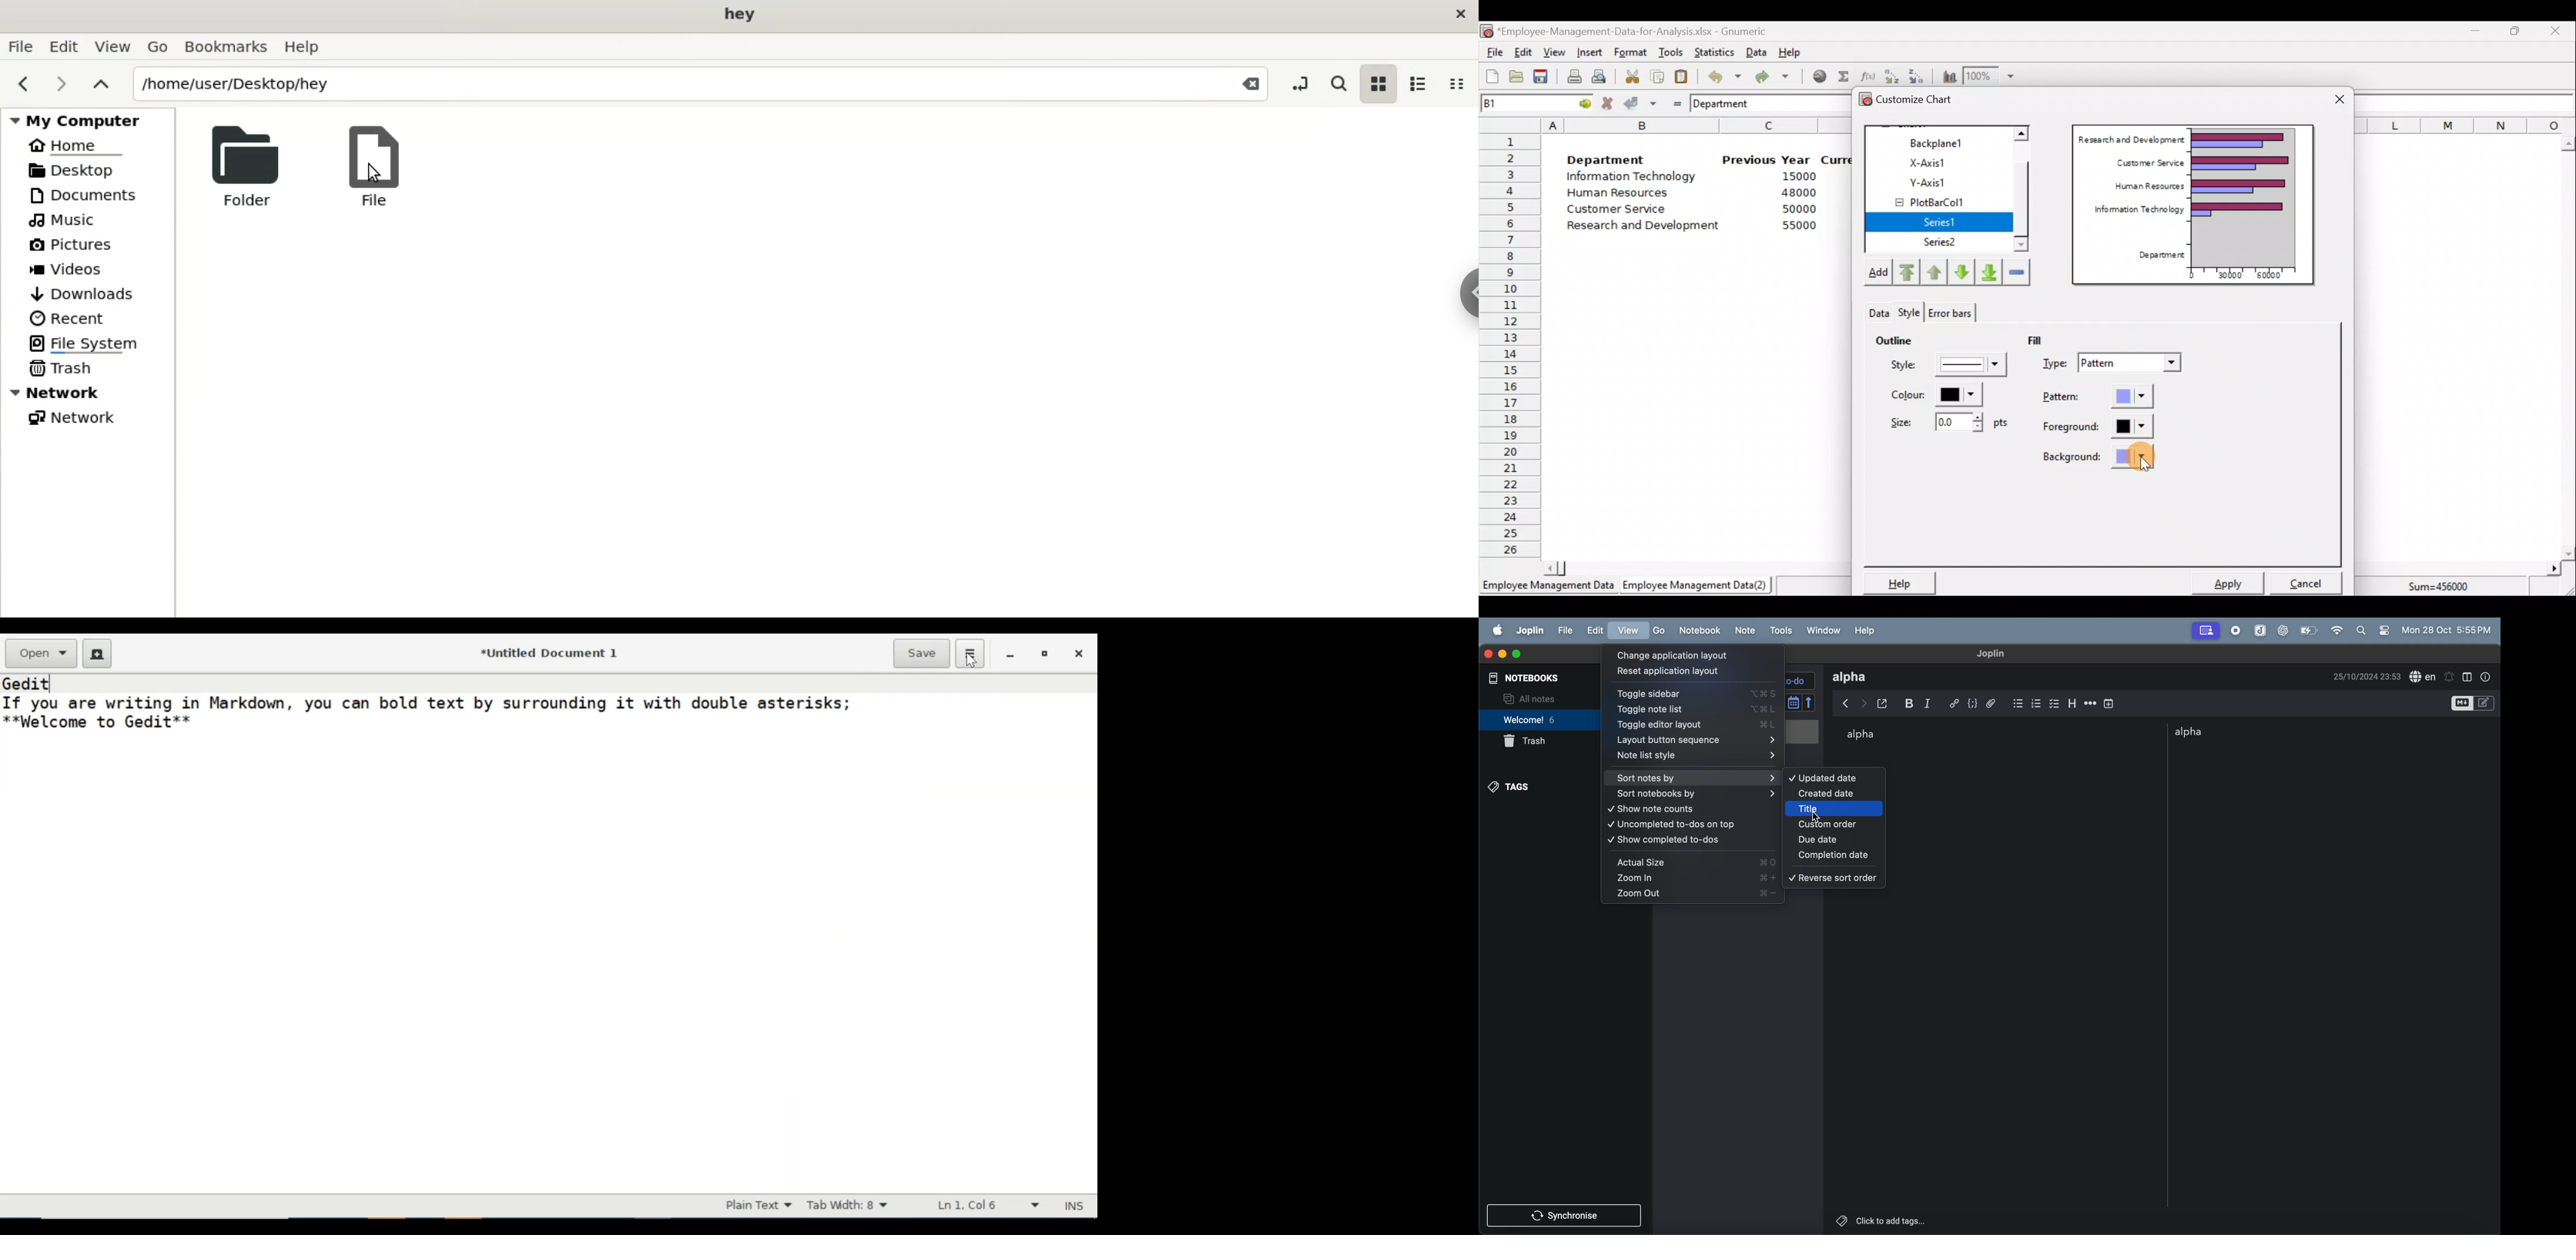  Describe the element at coordinates (1990, 76) in the screenshot. I see `Zoom` at that location.